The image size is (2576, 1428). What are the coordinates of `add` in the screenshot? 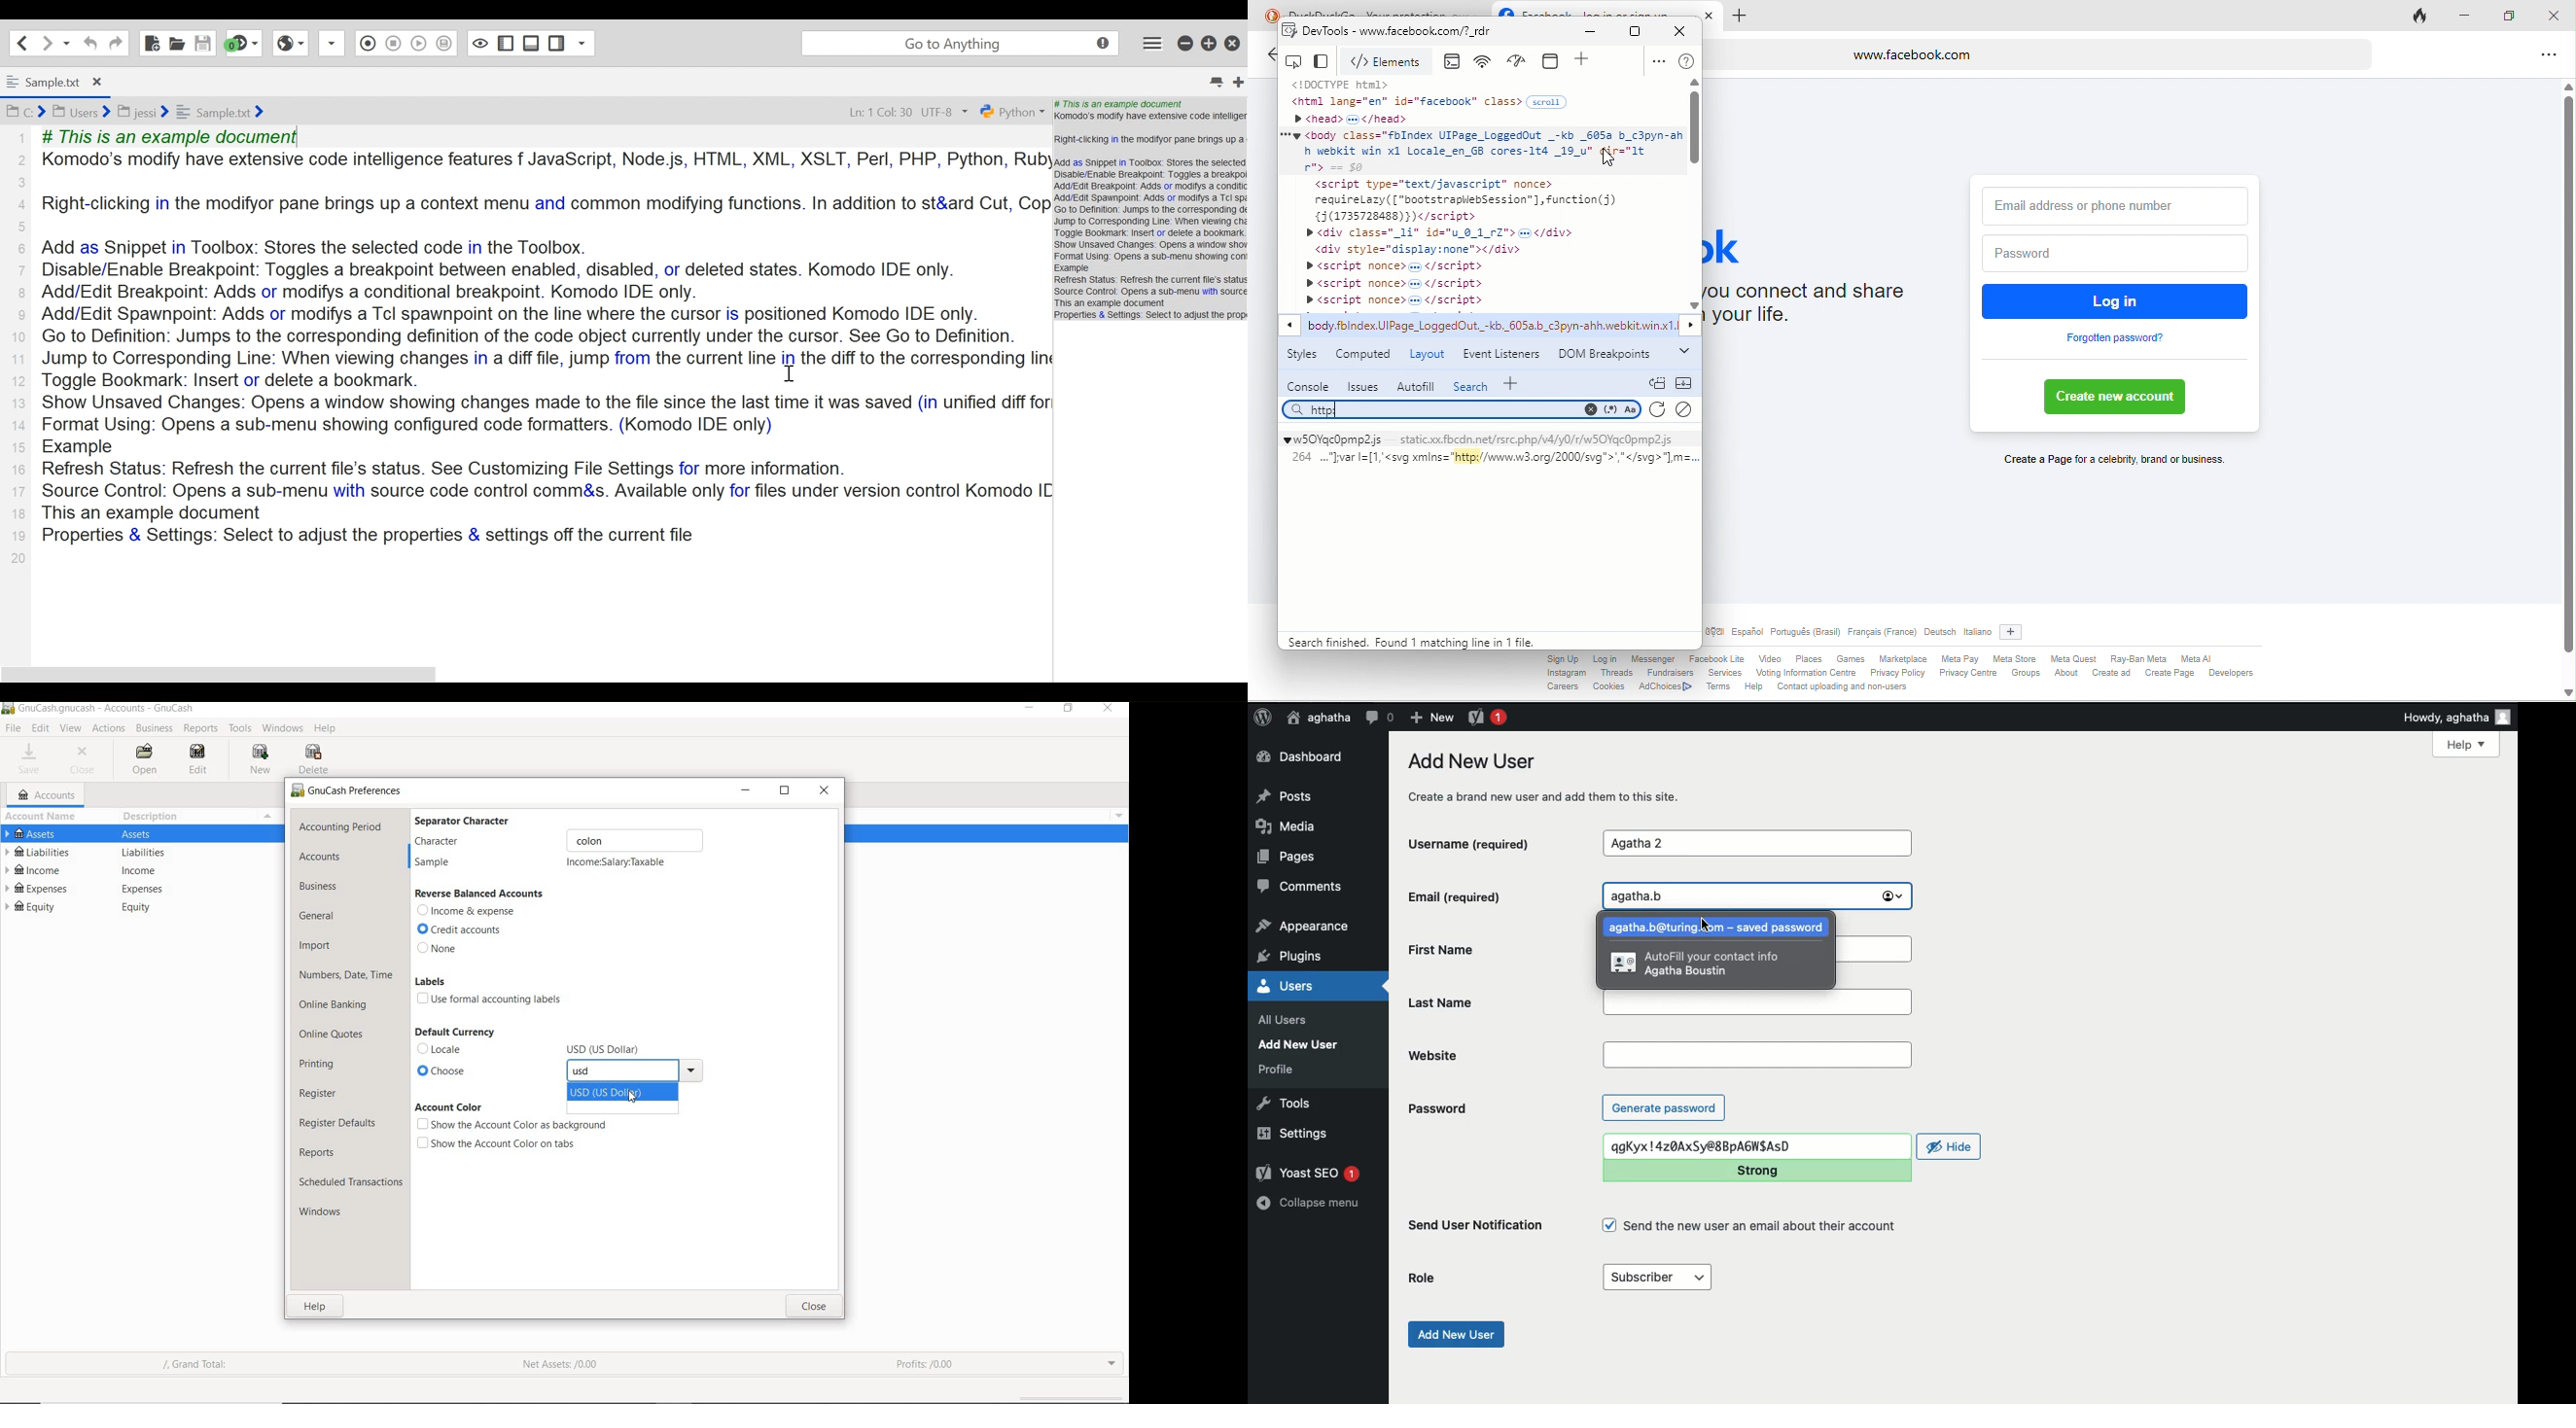 It's located at (2016, 629).